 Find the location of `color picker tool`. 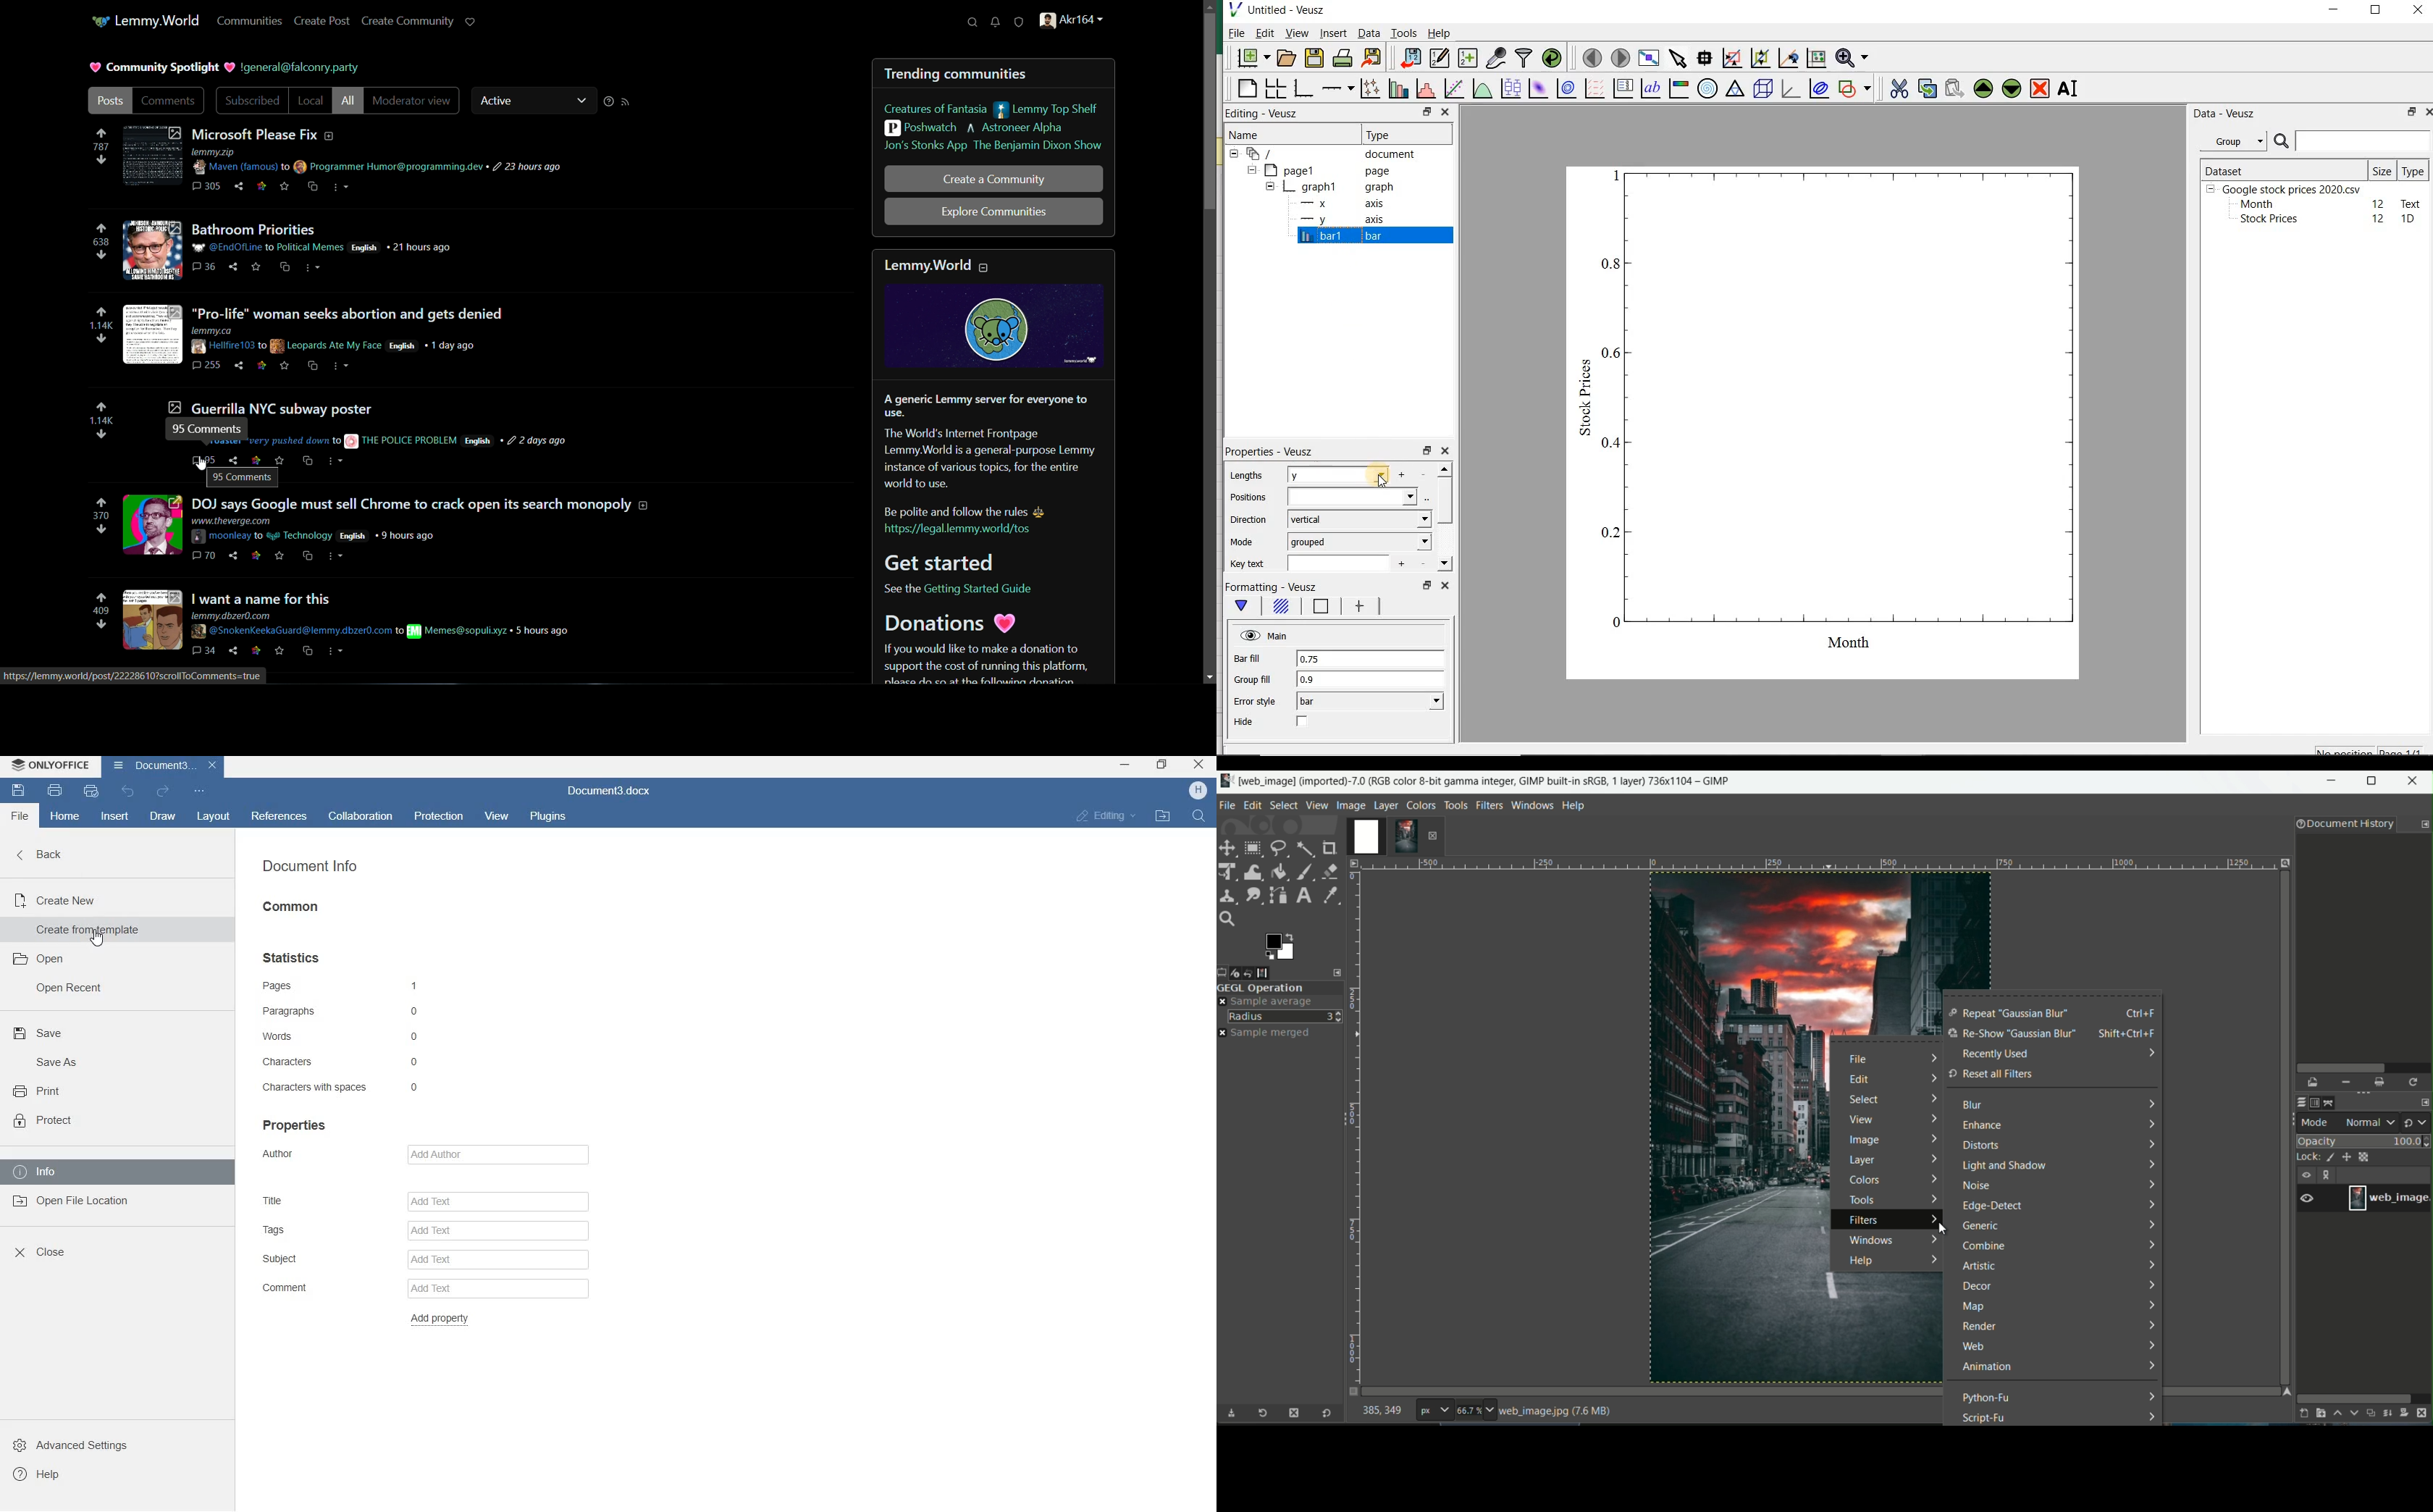

color picker tool is located at coordinates (1327, 894).